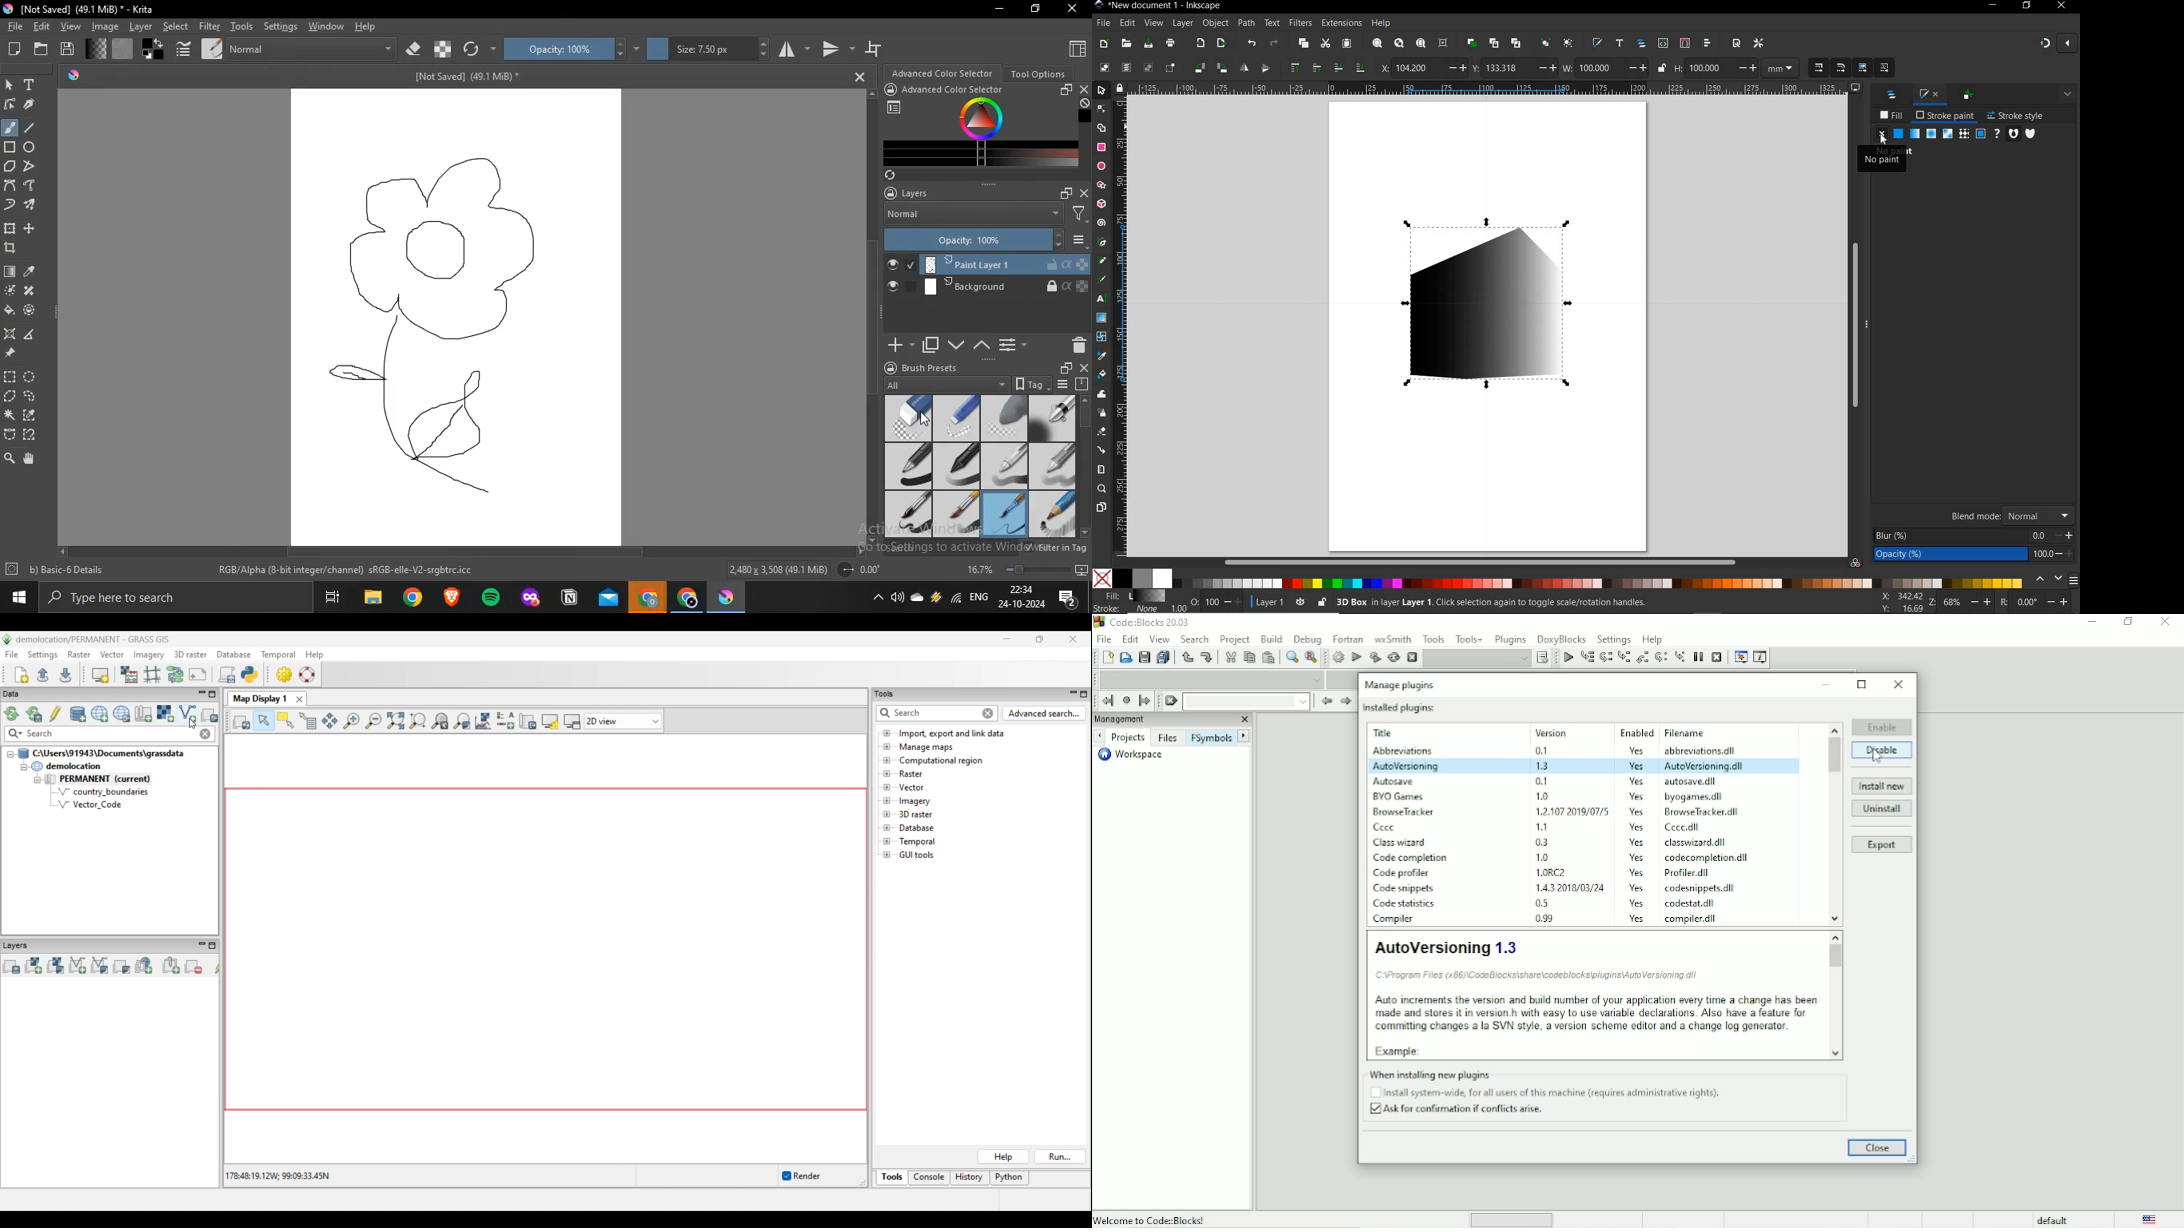 This screenshot has width=2184, height=1232. What do you see at coordinates (1164, 658) in the screenshot?
I see `Save everything` at bounding box center [1164, 658].